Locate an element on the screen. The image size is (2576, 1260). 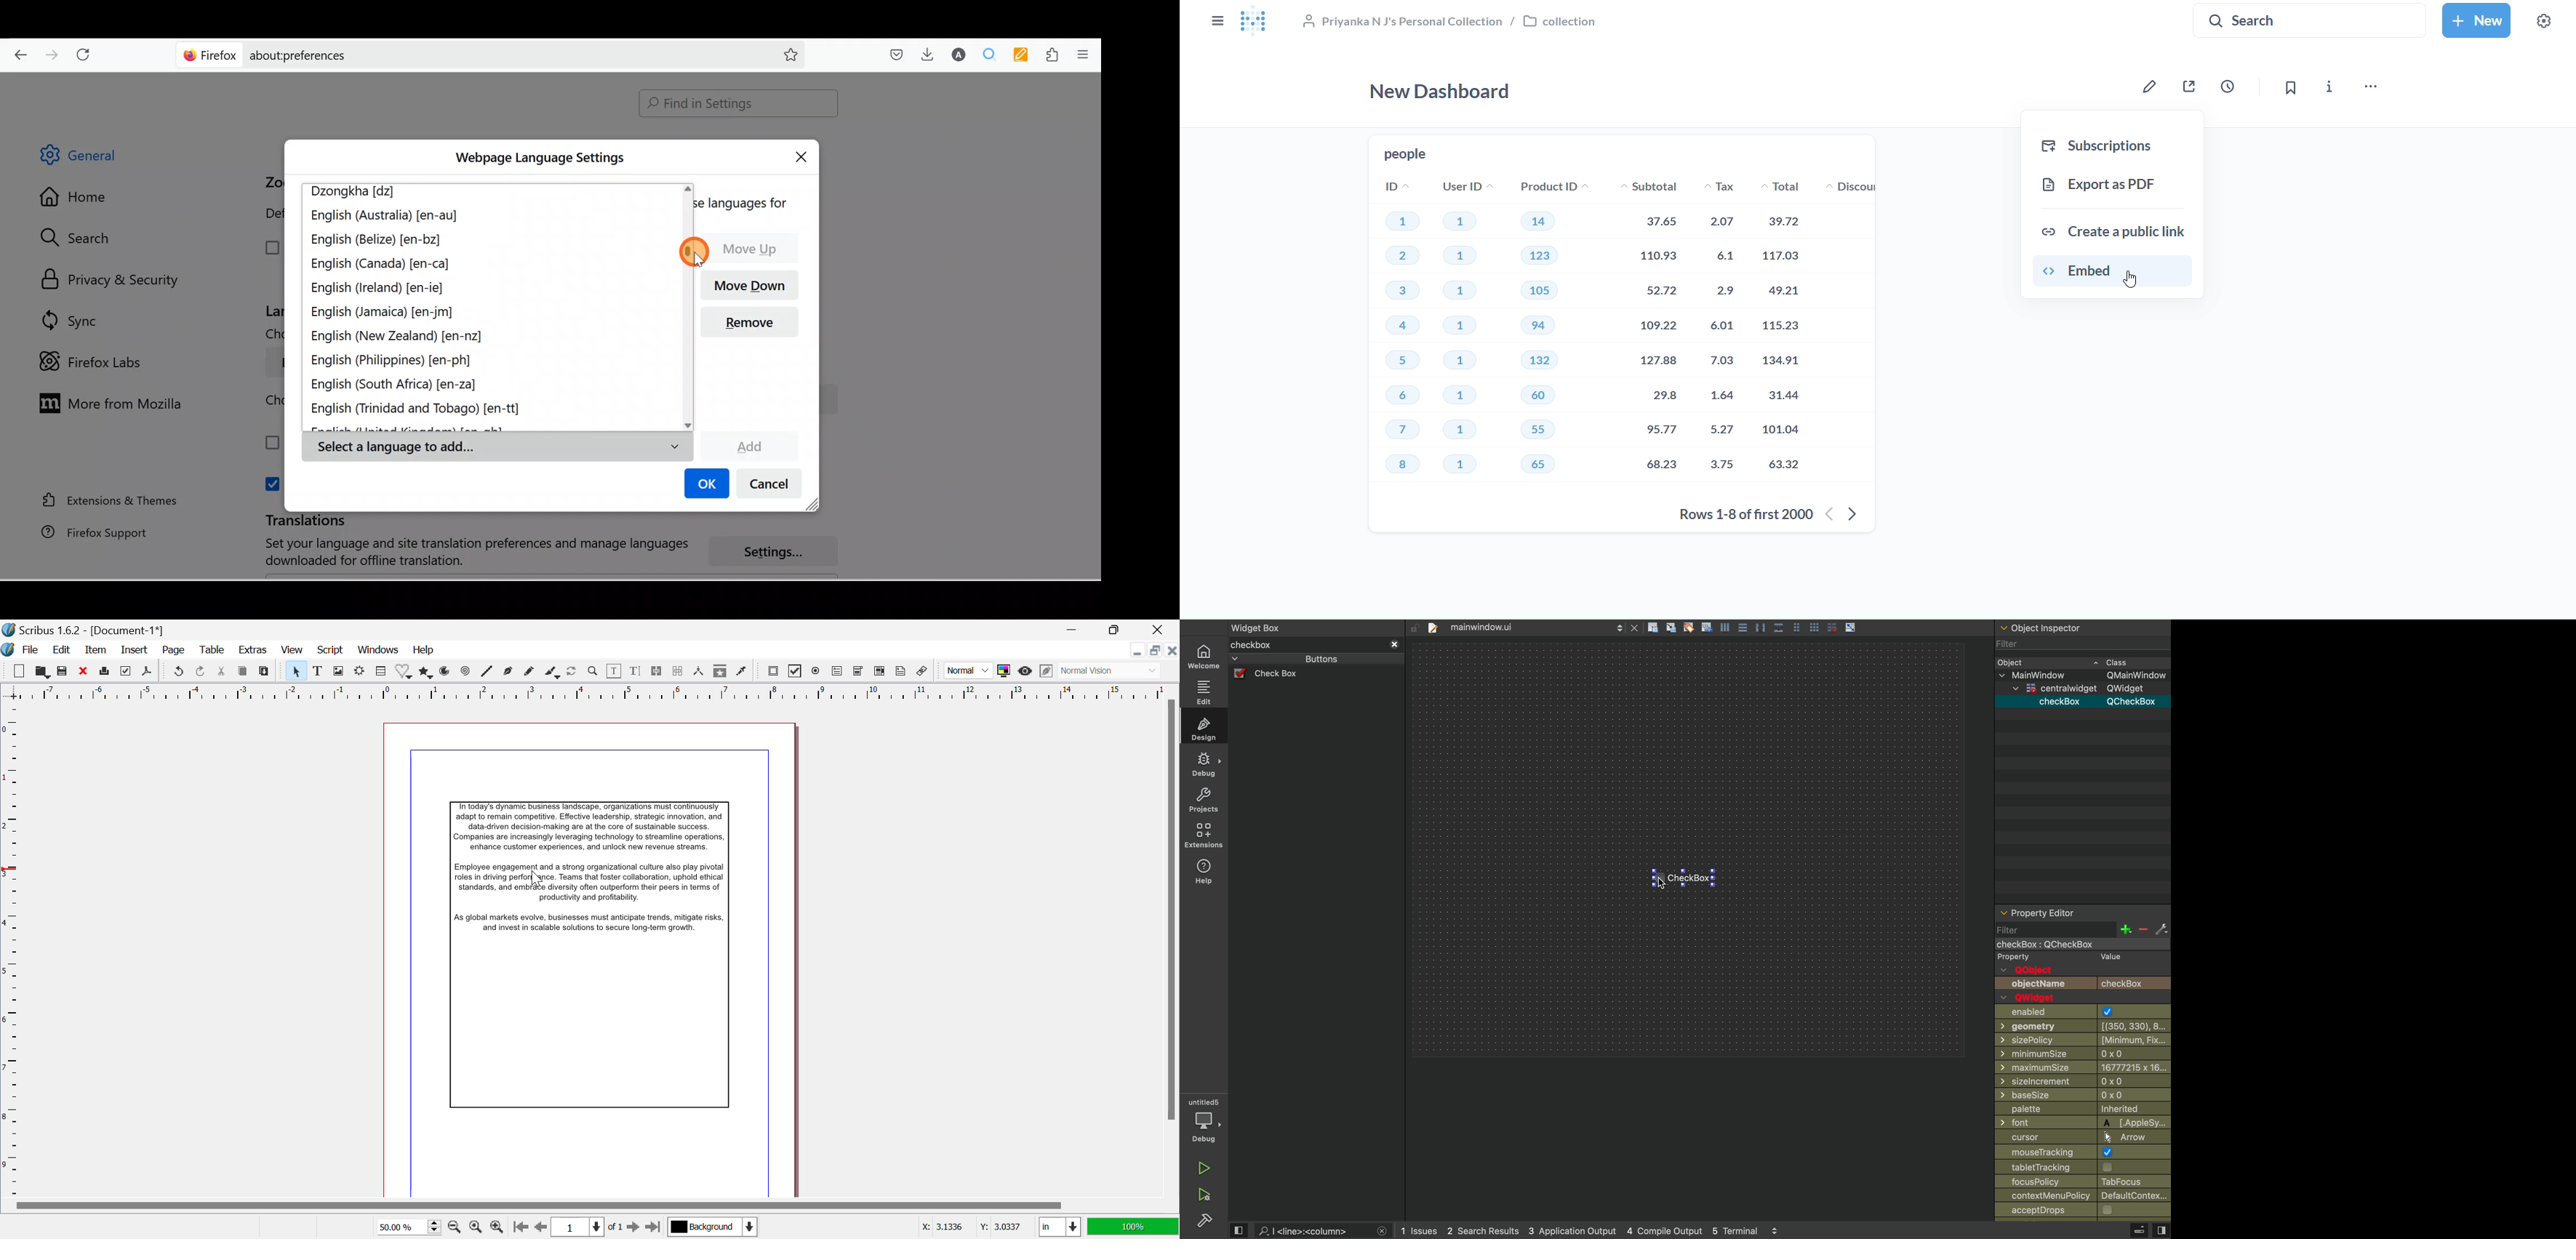
accept drops is located at coordinates (2068, 1211).